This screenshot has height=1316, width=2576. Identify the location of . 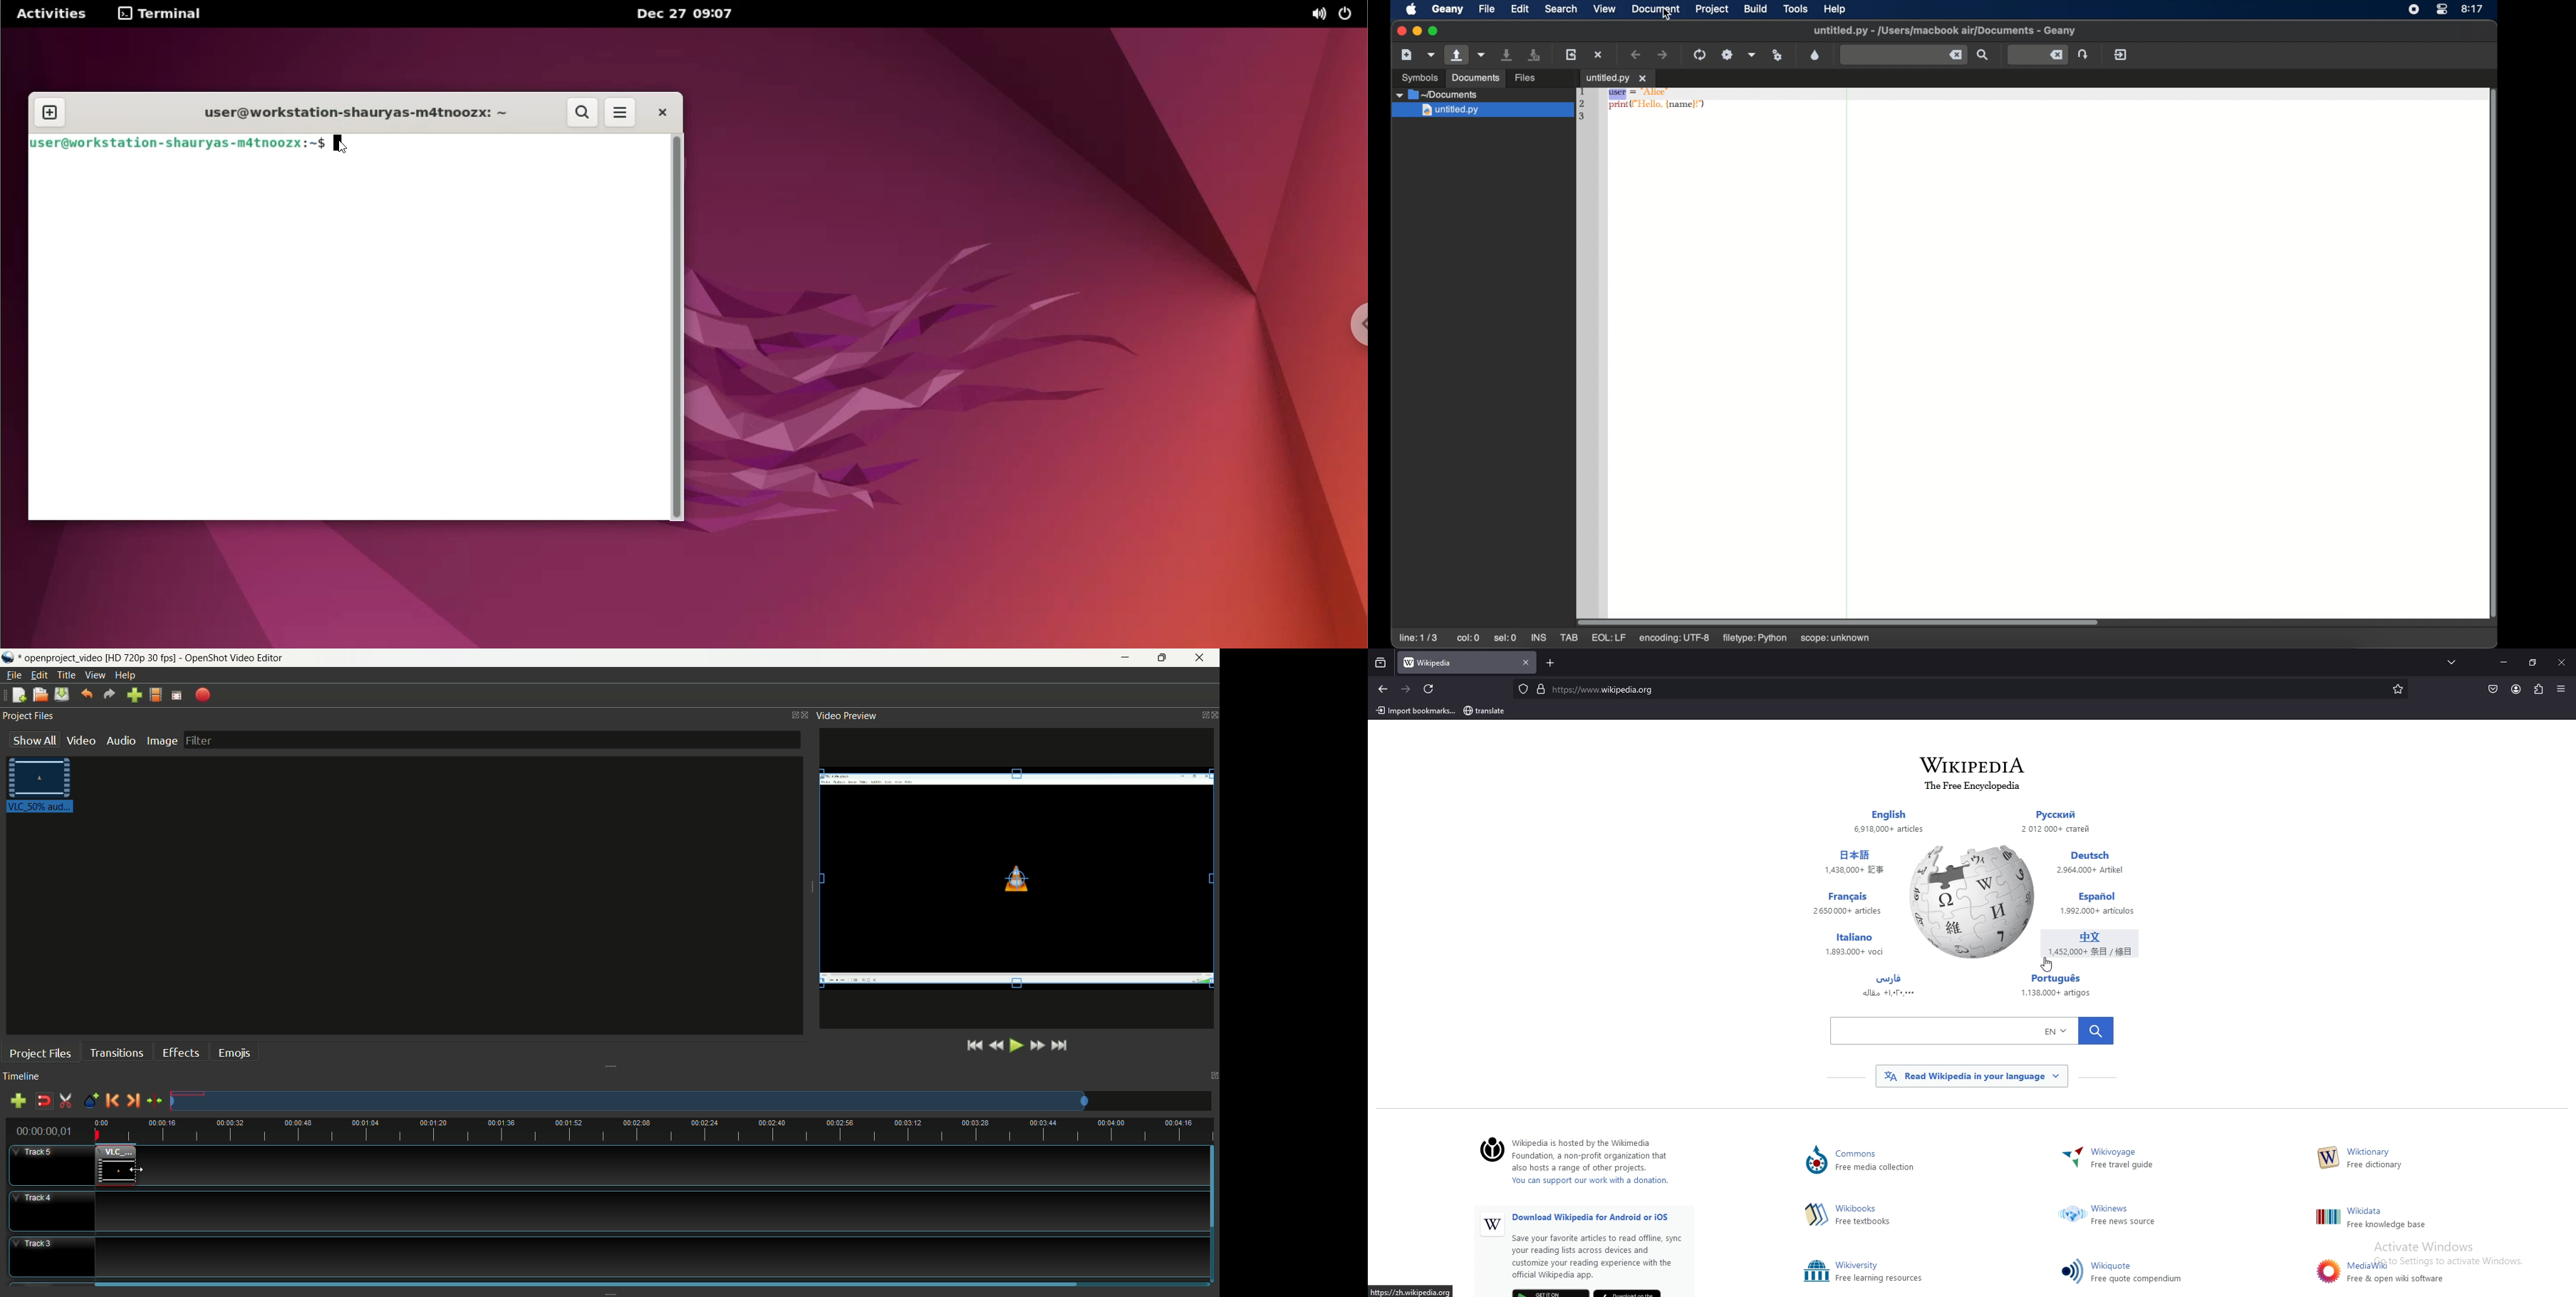
(2562, 689).